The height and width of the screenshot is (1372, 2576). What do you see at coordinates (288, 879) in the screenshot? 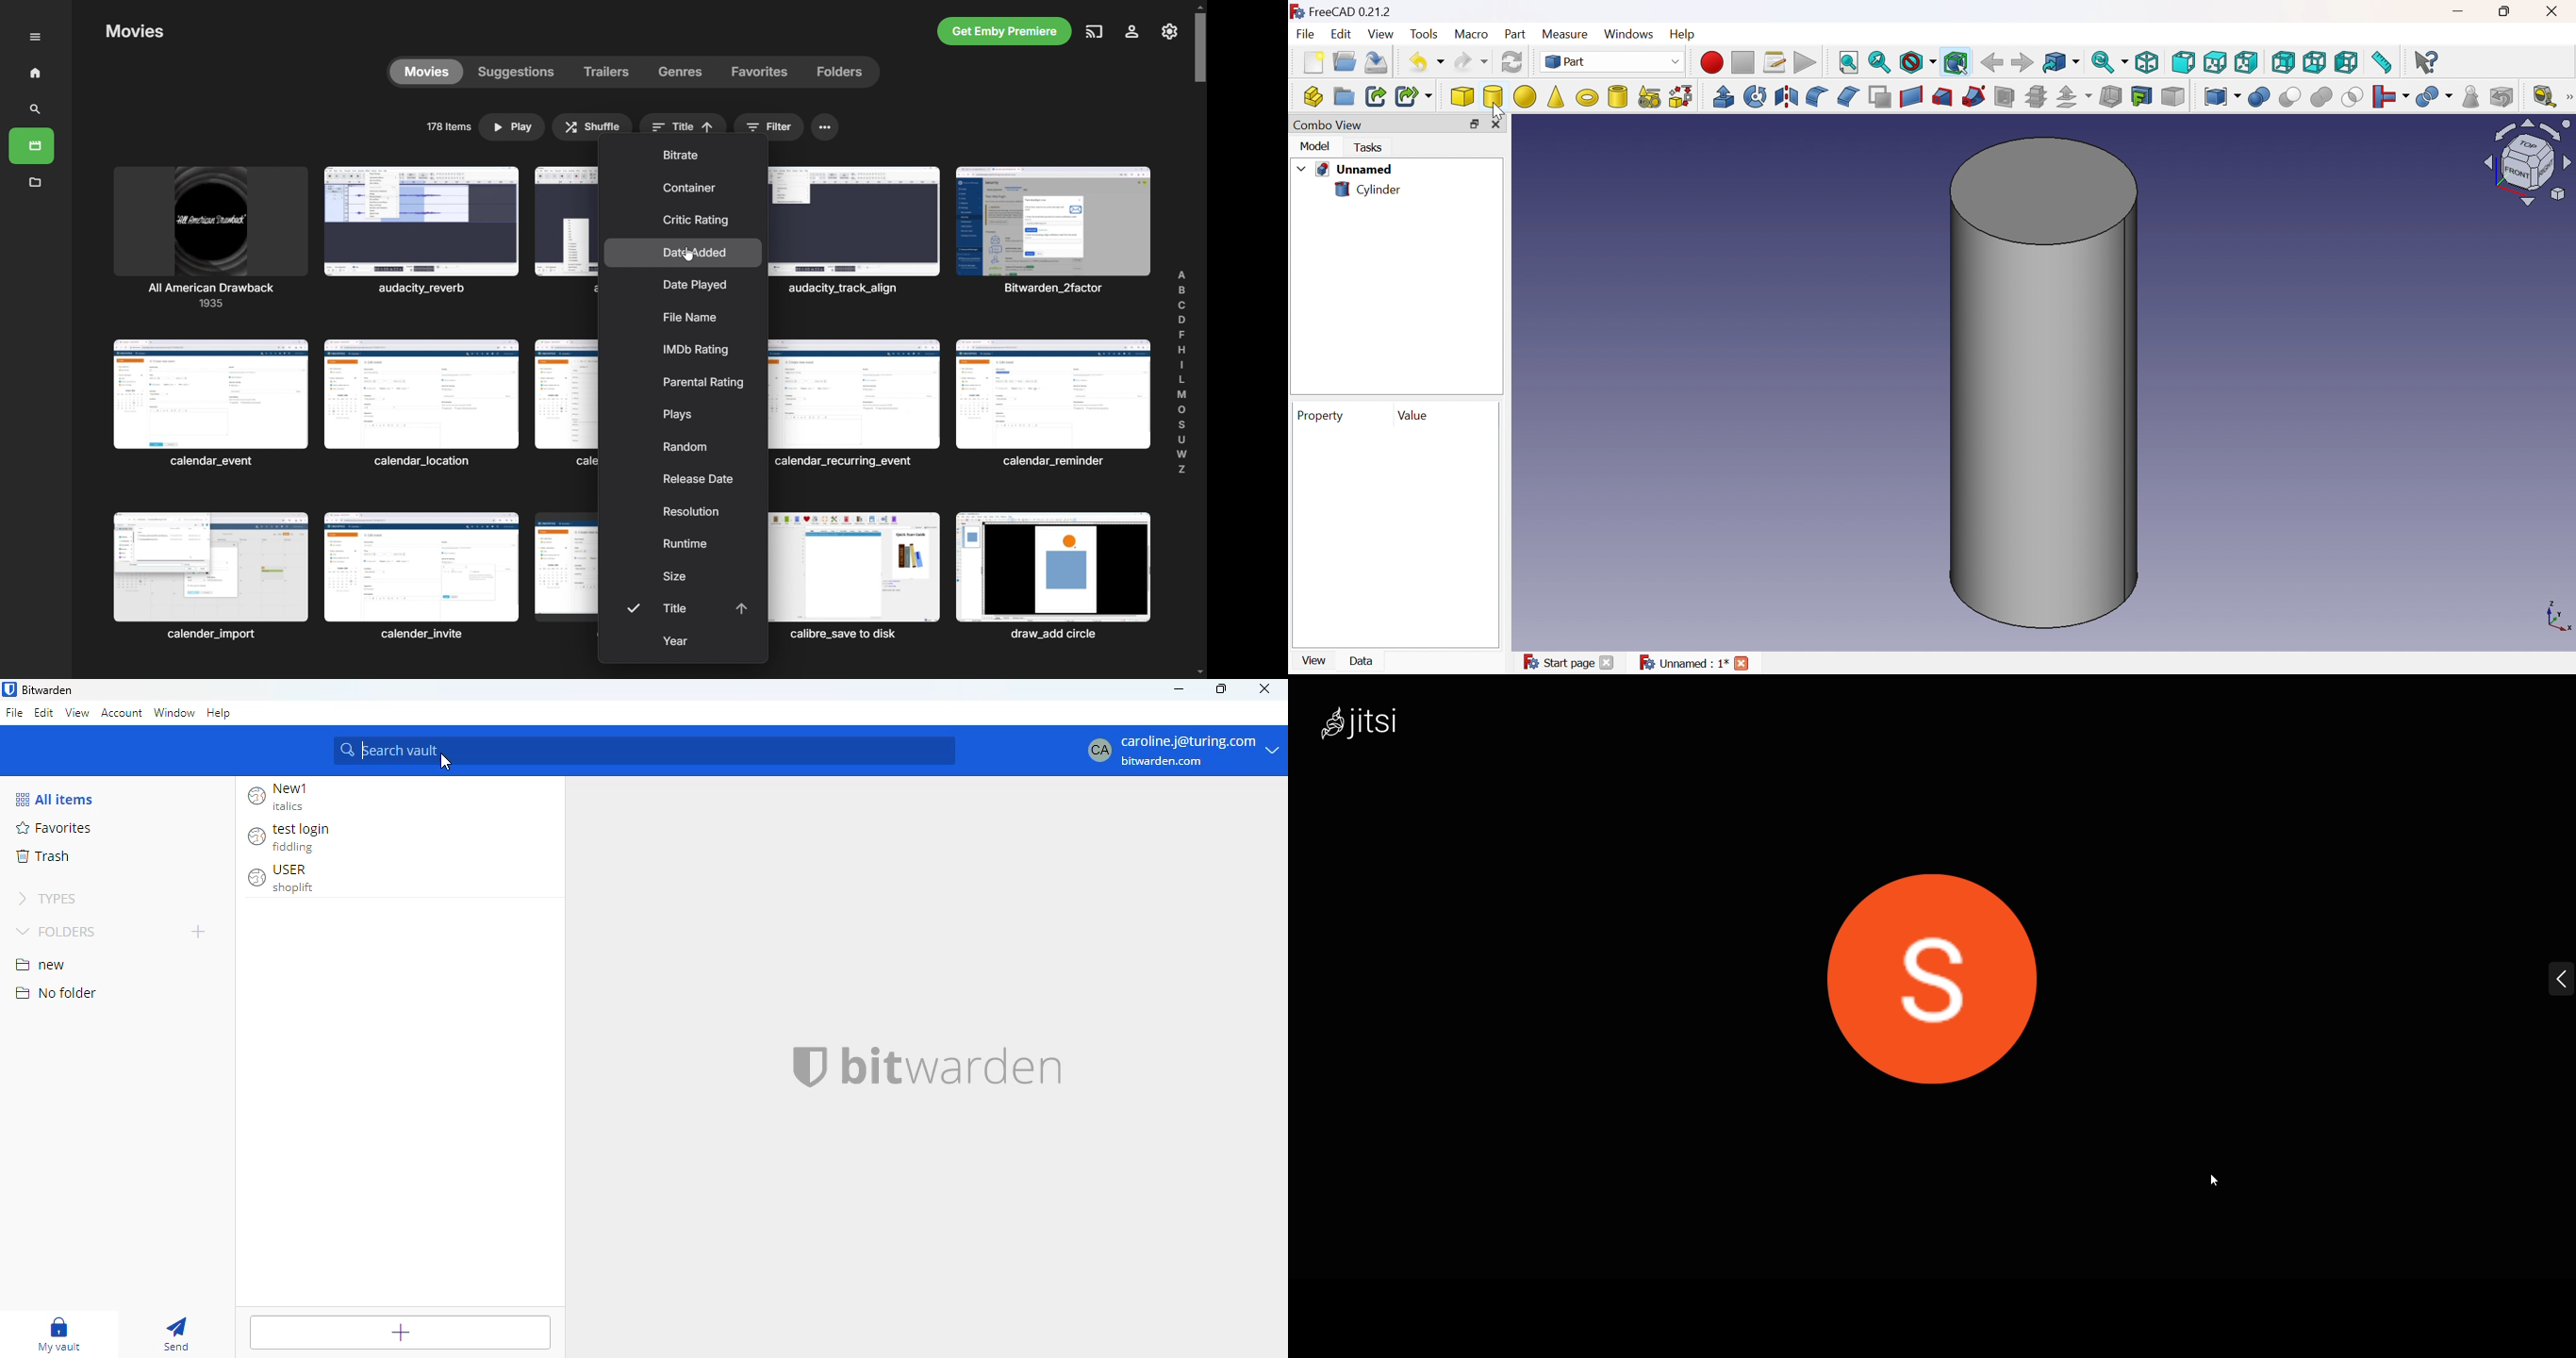
I see `USER   shoplift` at bounding box center [288, 879].